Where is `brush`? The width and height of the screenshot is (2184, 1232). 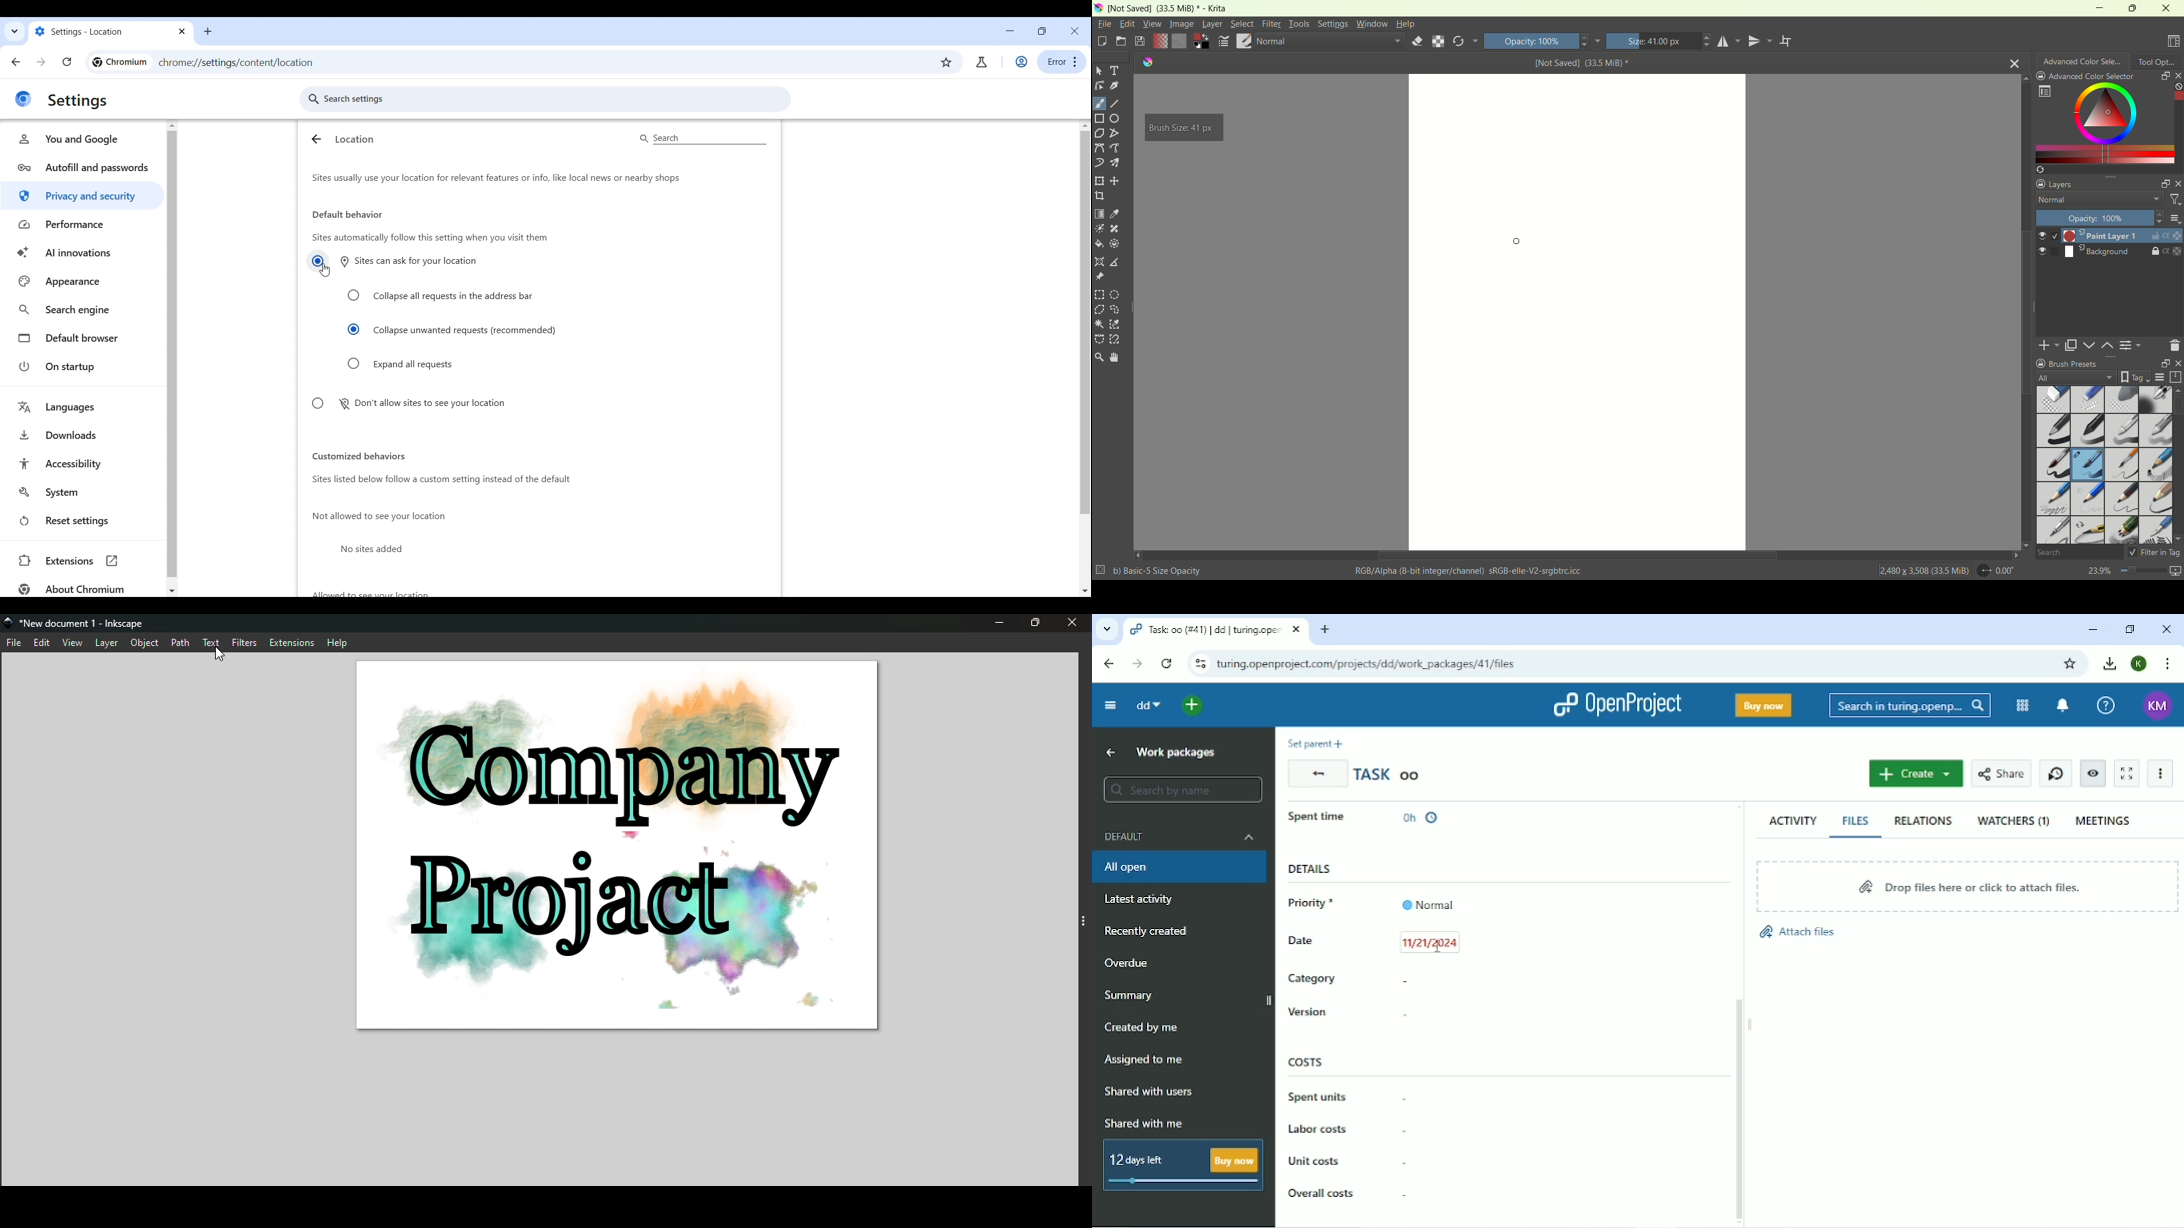
brush is located at coordinates (1244, 42).